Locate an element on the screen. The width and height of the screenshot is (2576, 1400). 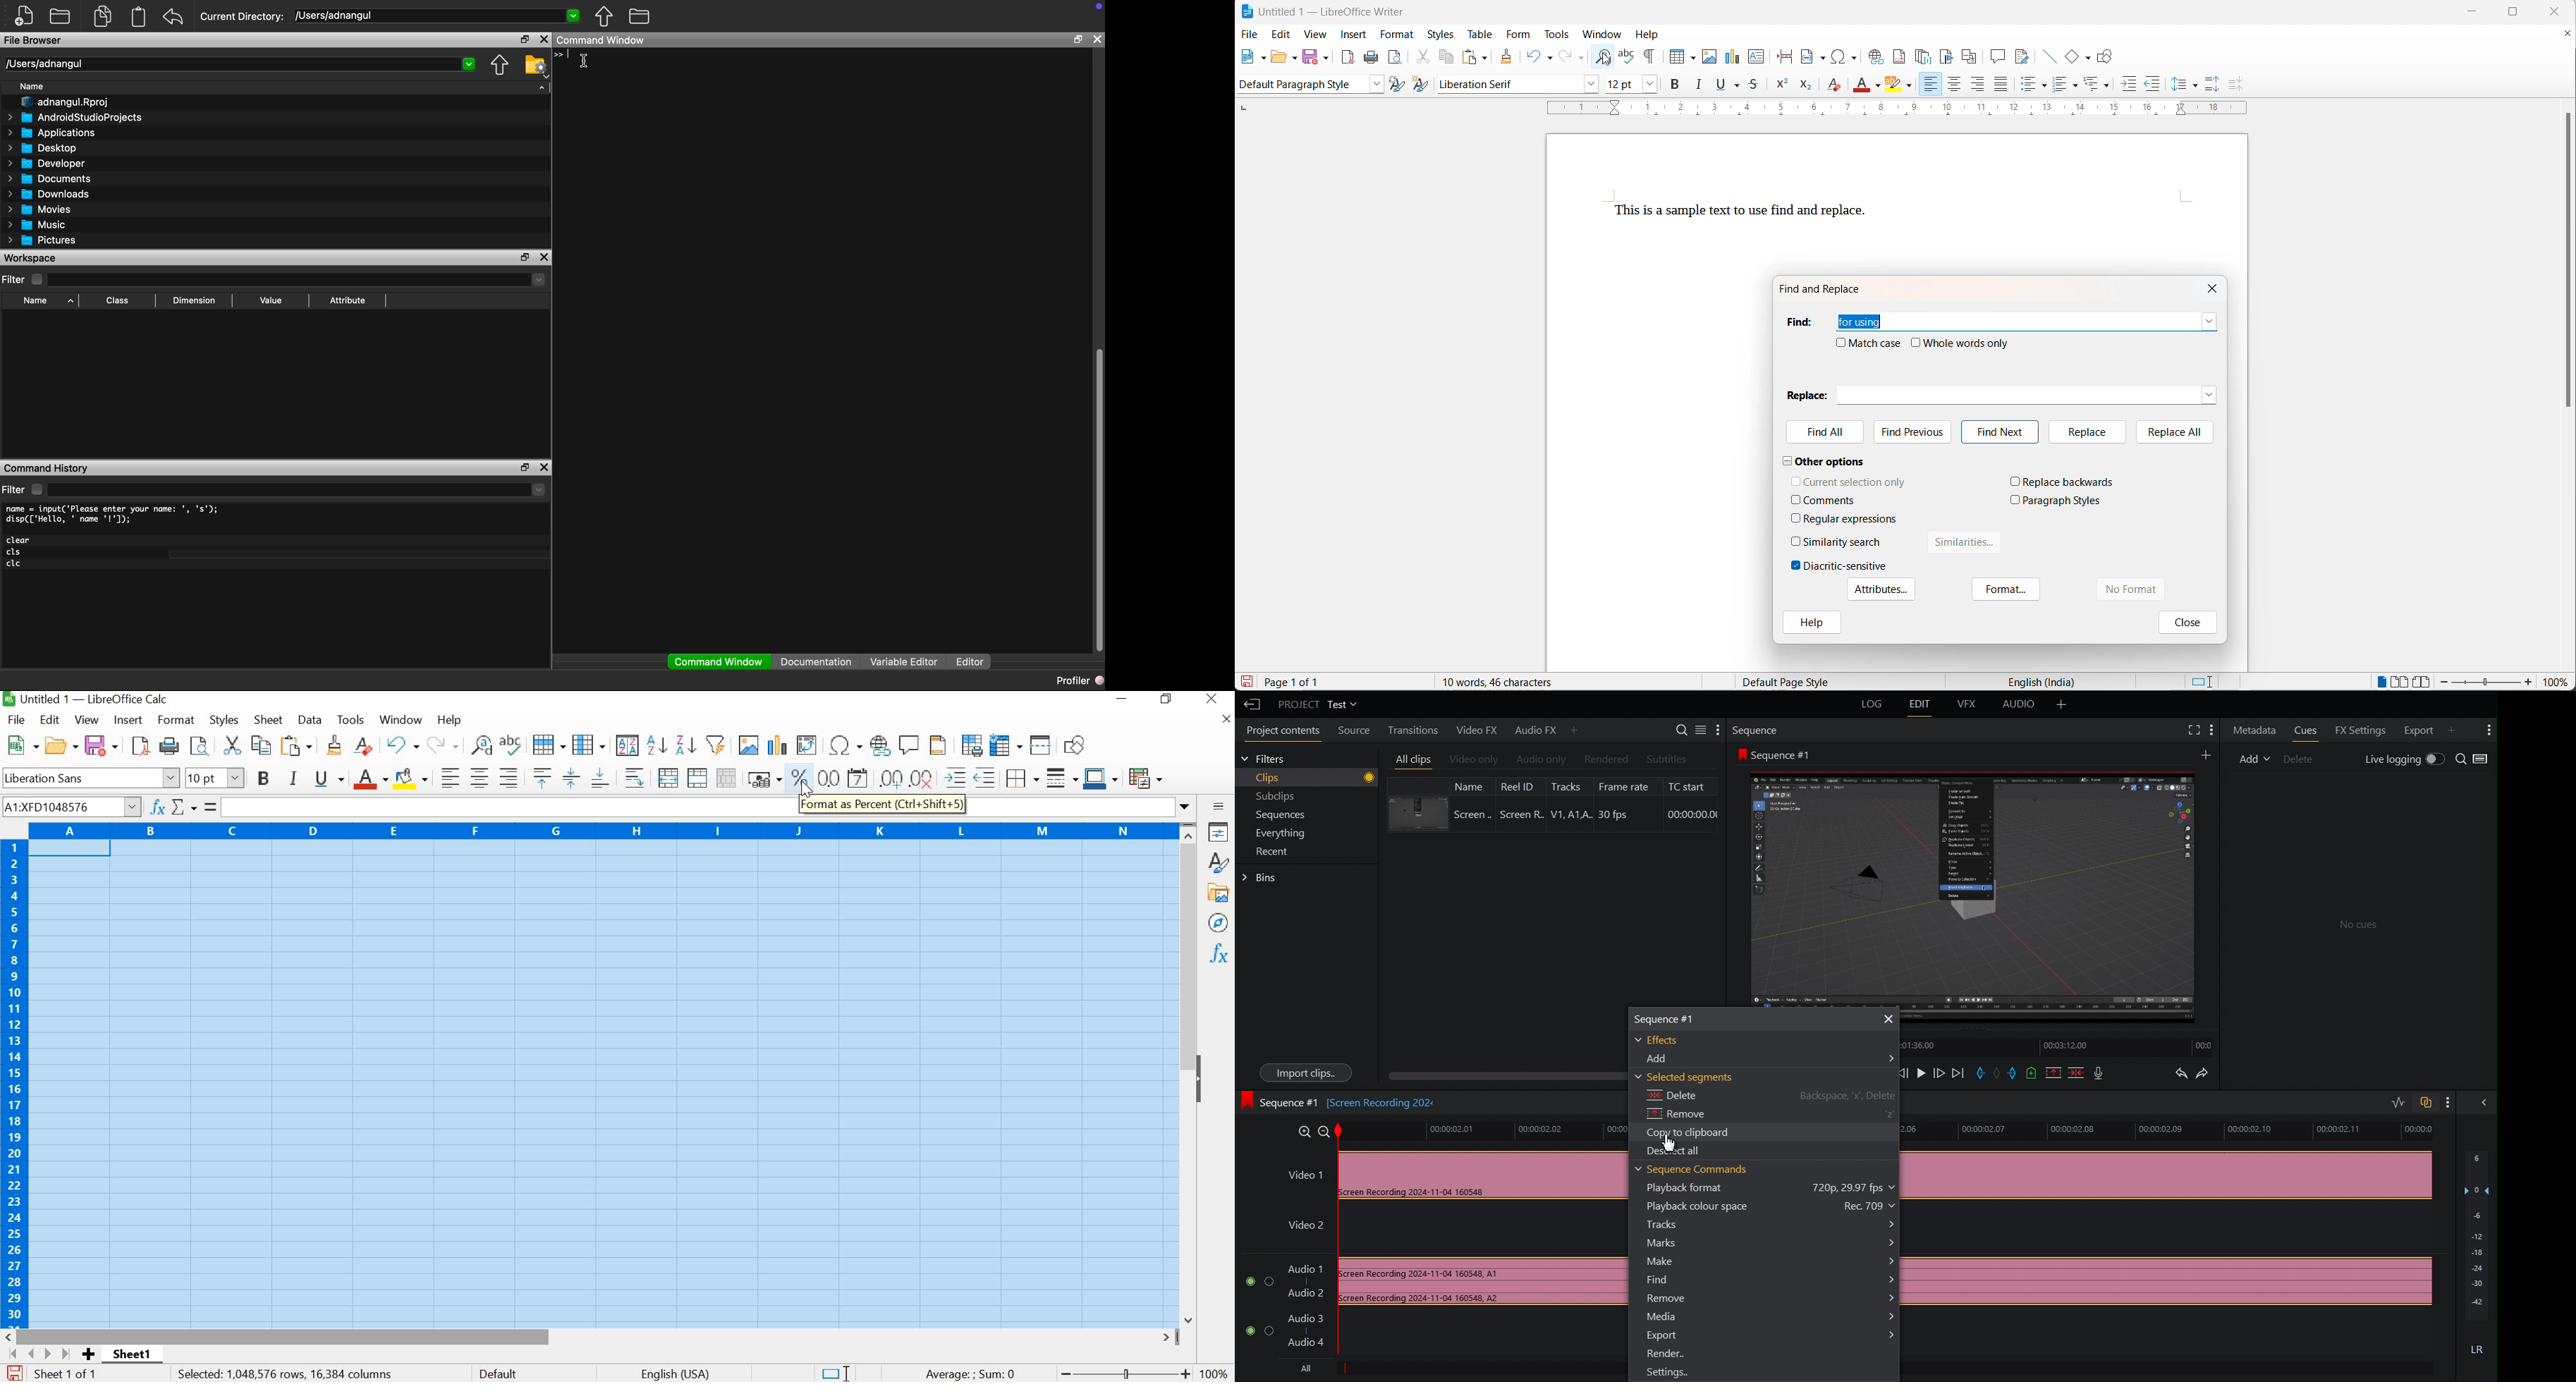
replace backwards is located at coordinates (2070, 482).